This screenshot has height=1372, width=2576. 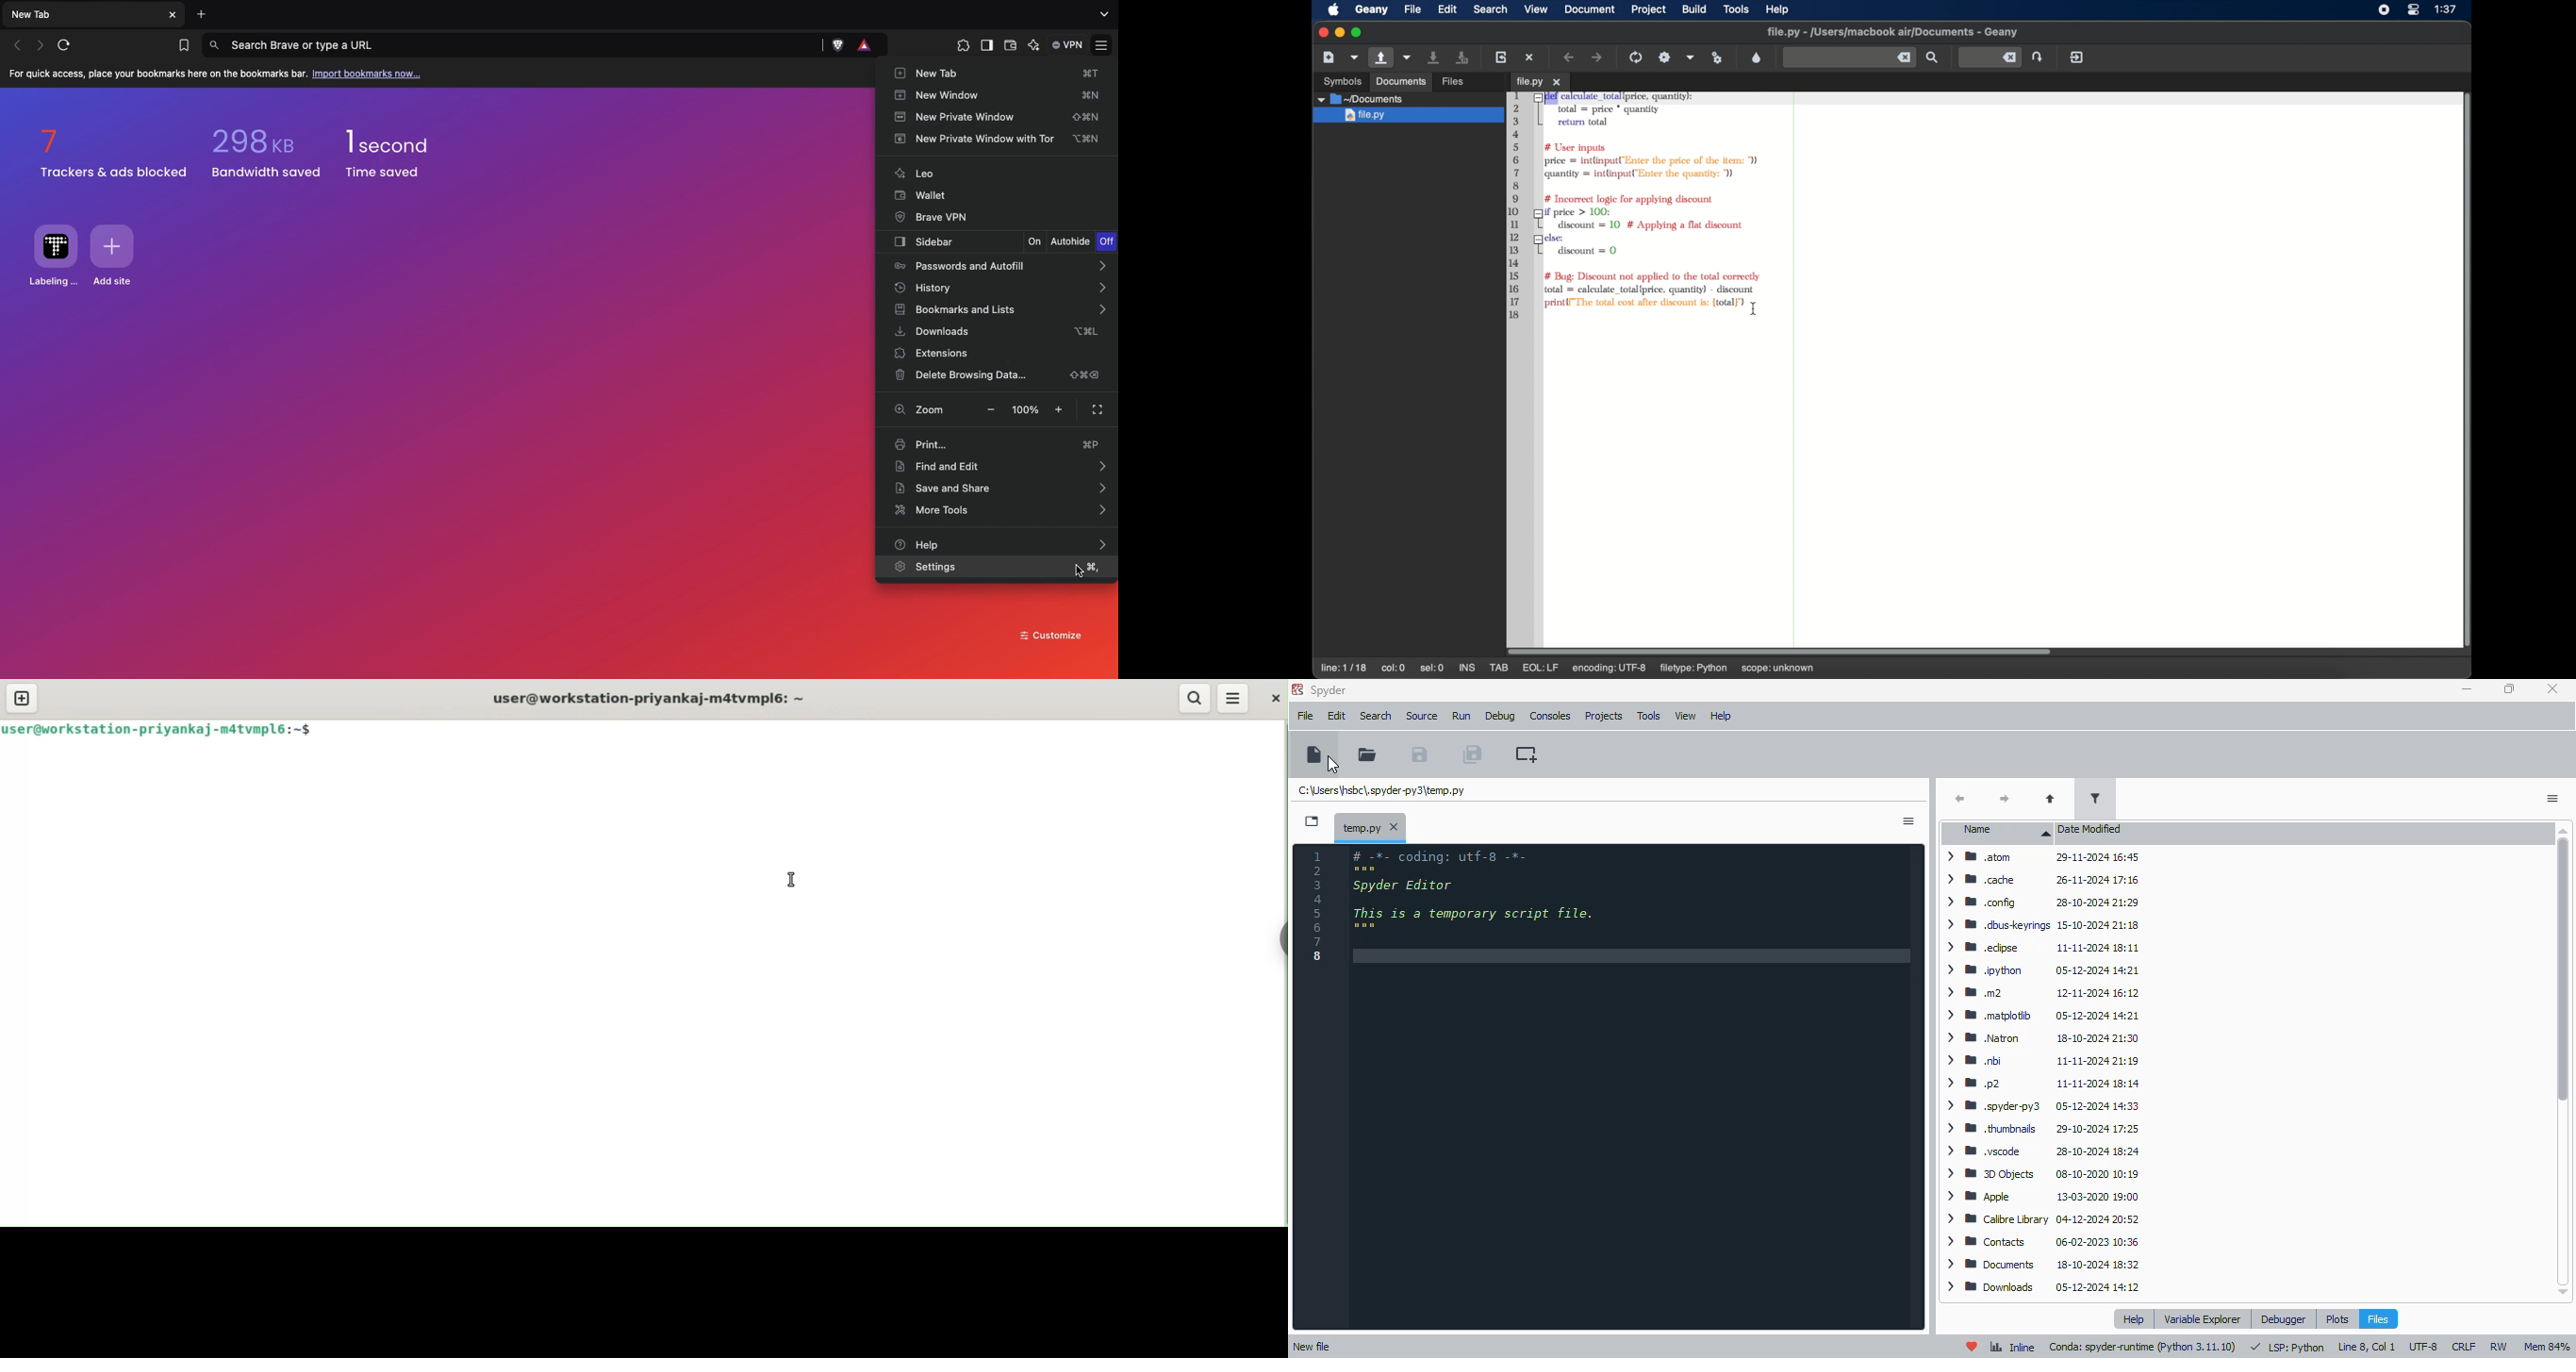 I want to click on vertical scroll bar, so click(x=2563, y=1063).